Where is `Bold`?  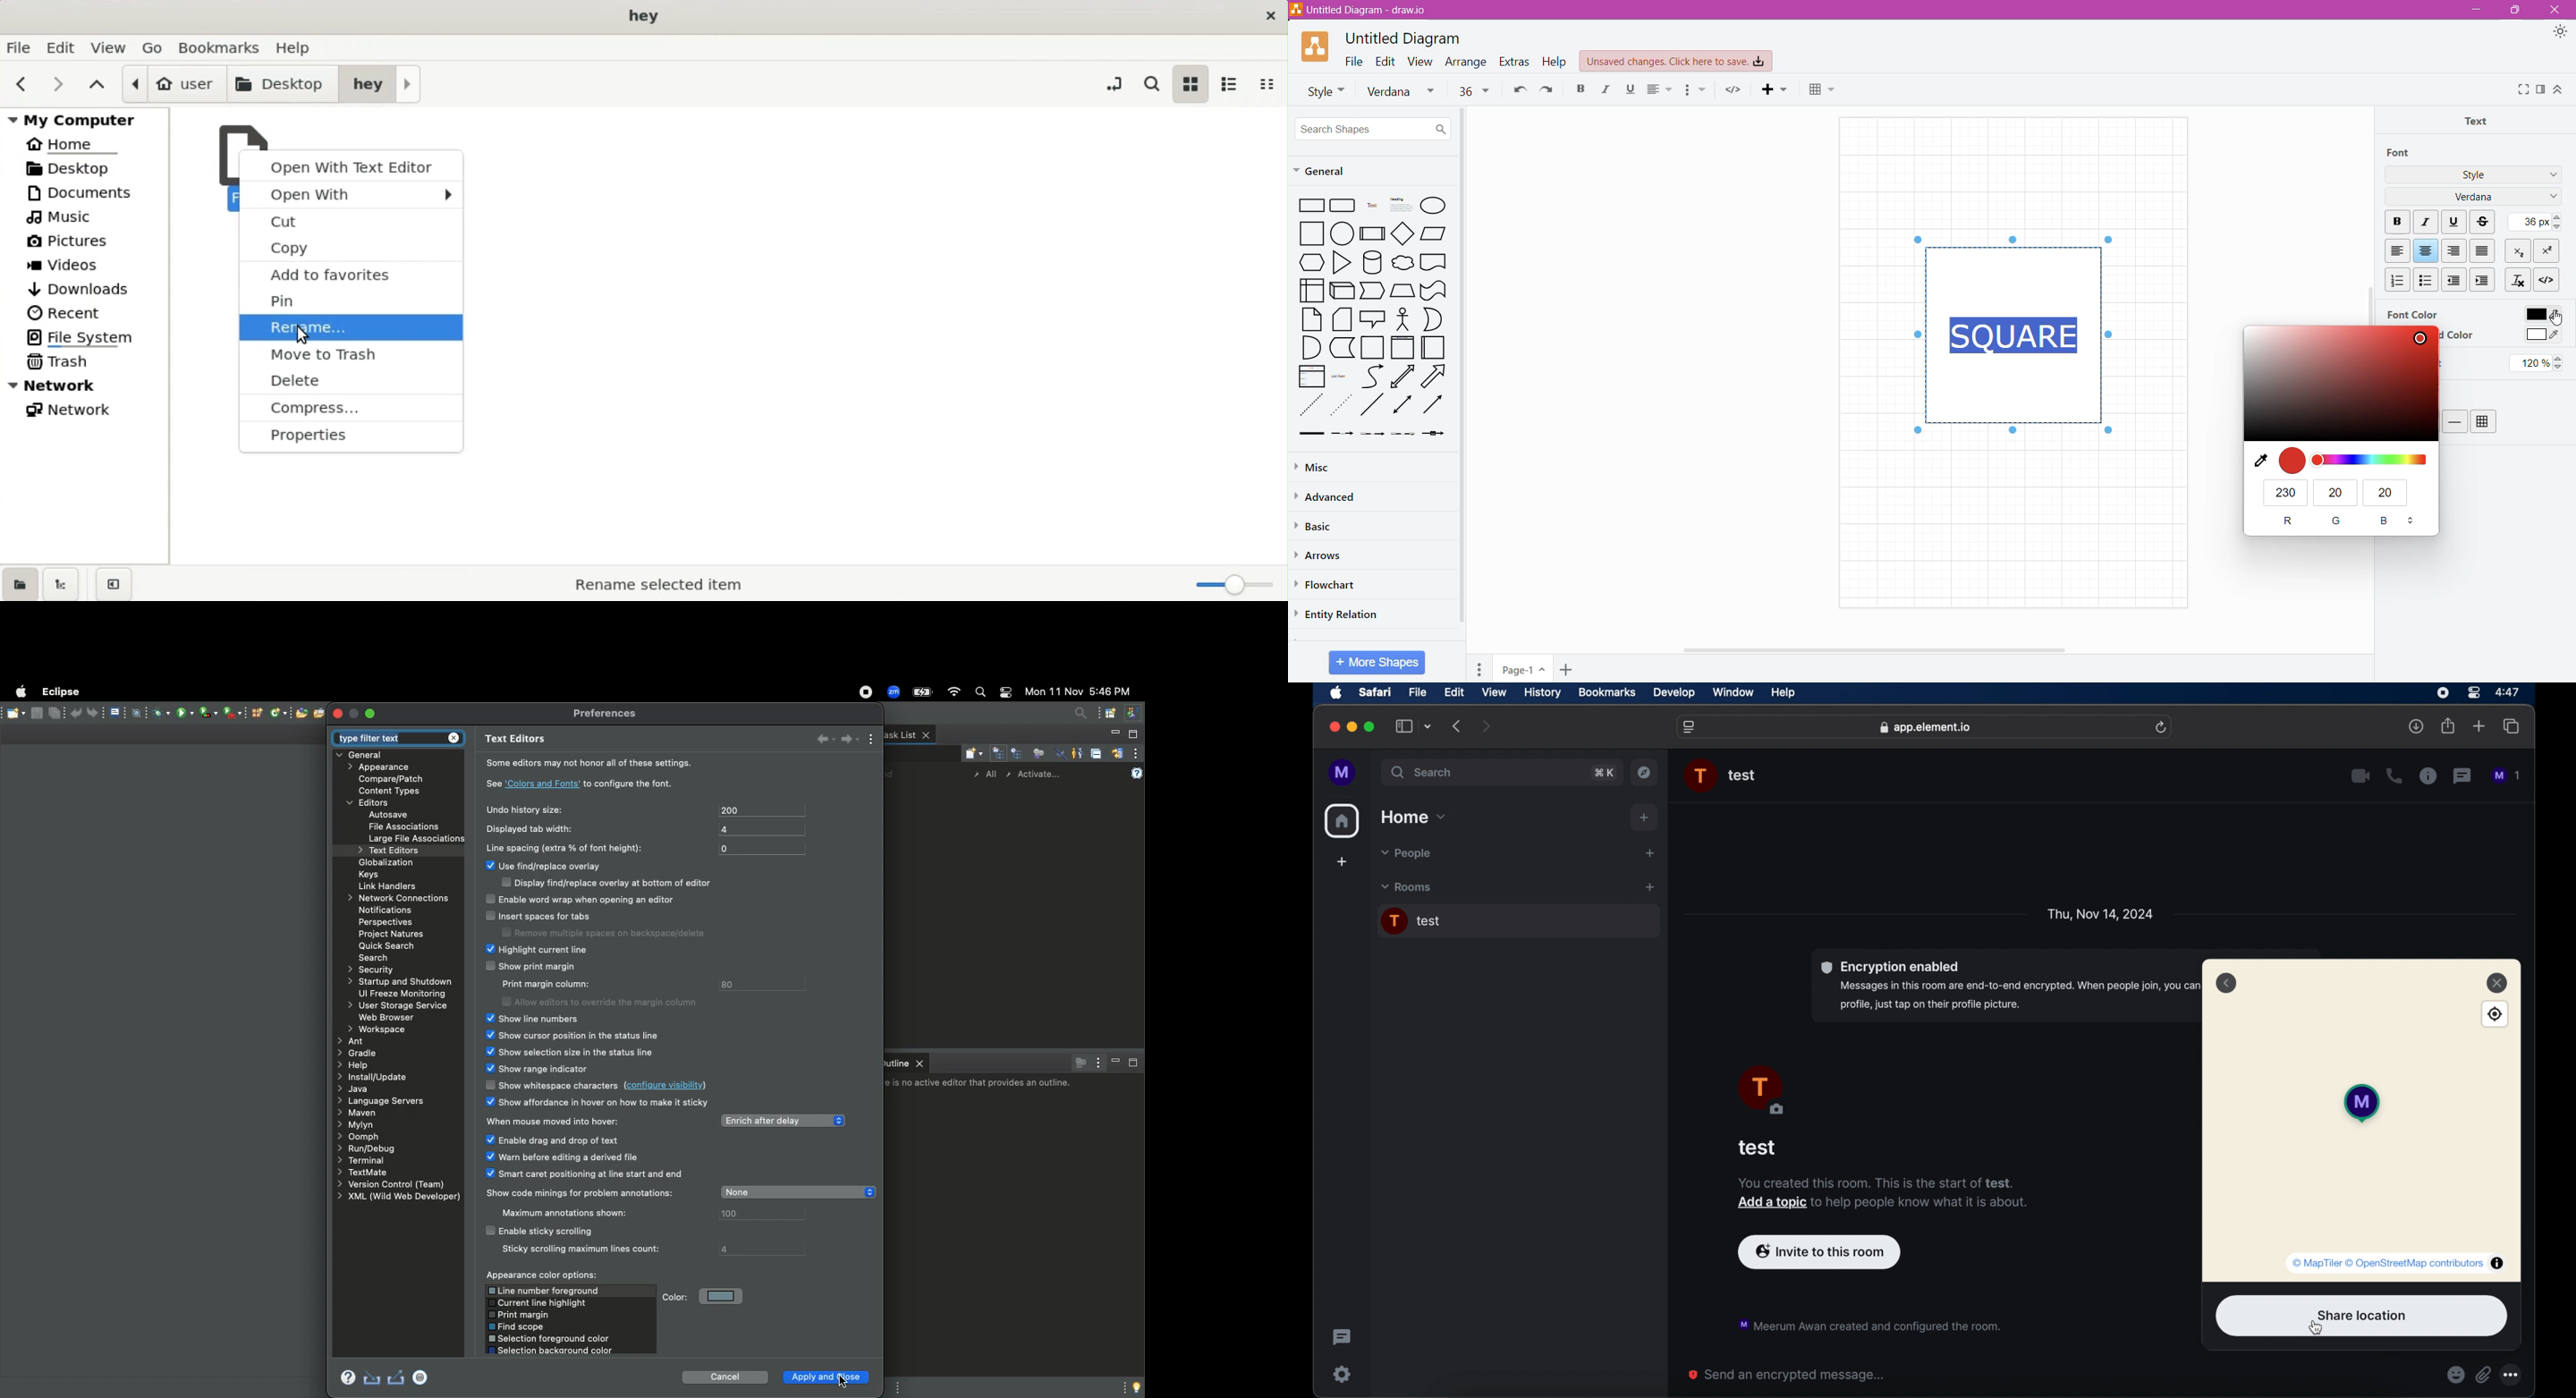 Bold is located at coordinates (2397, 223).